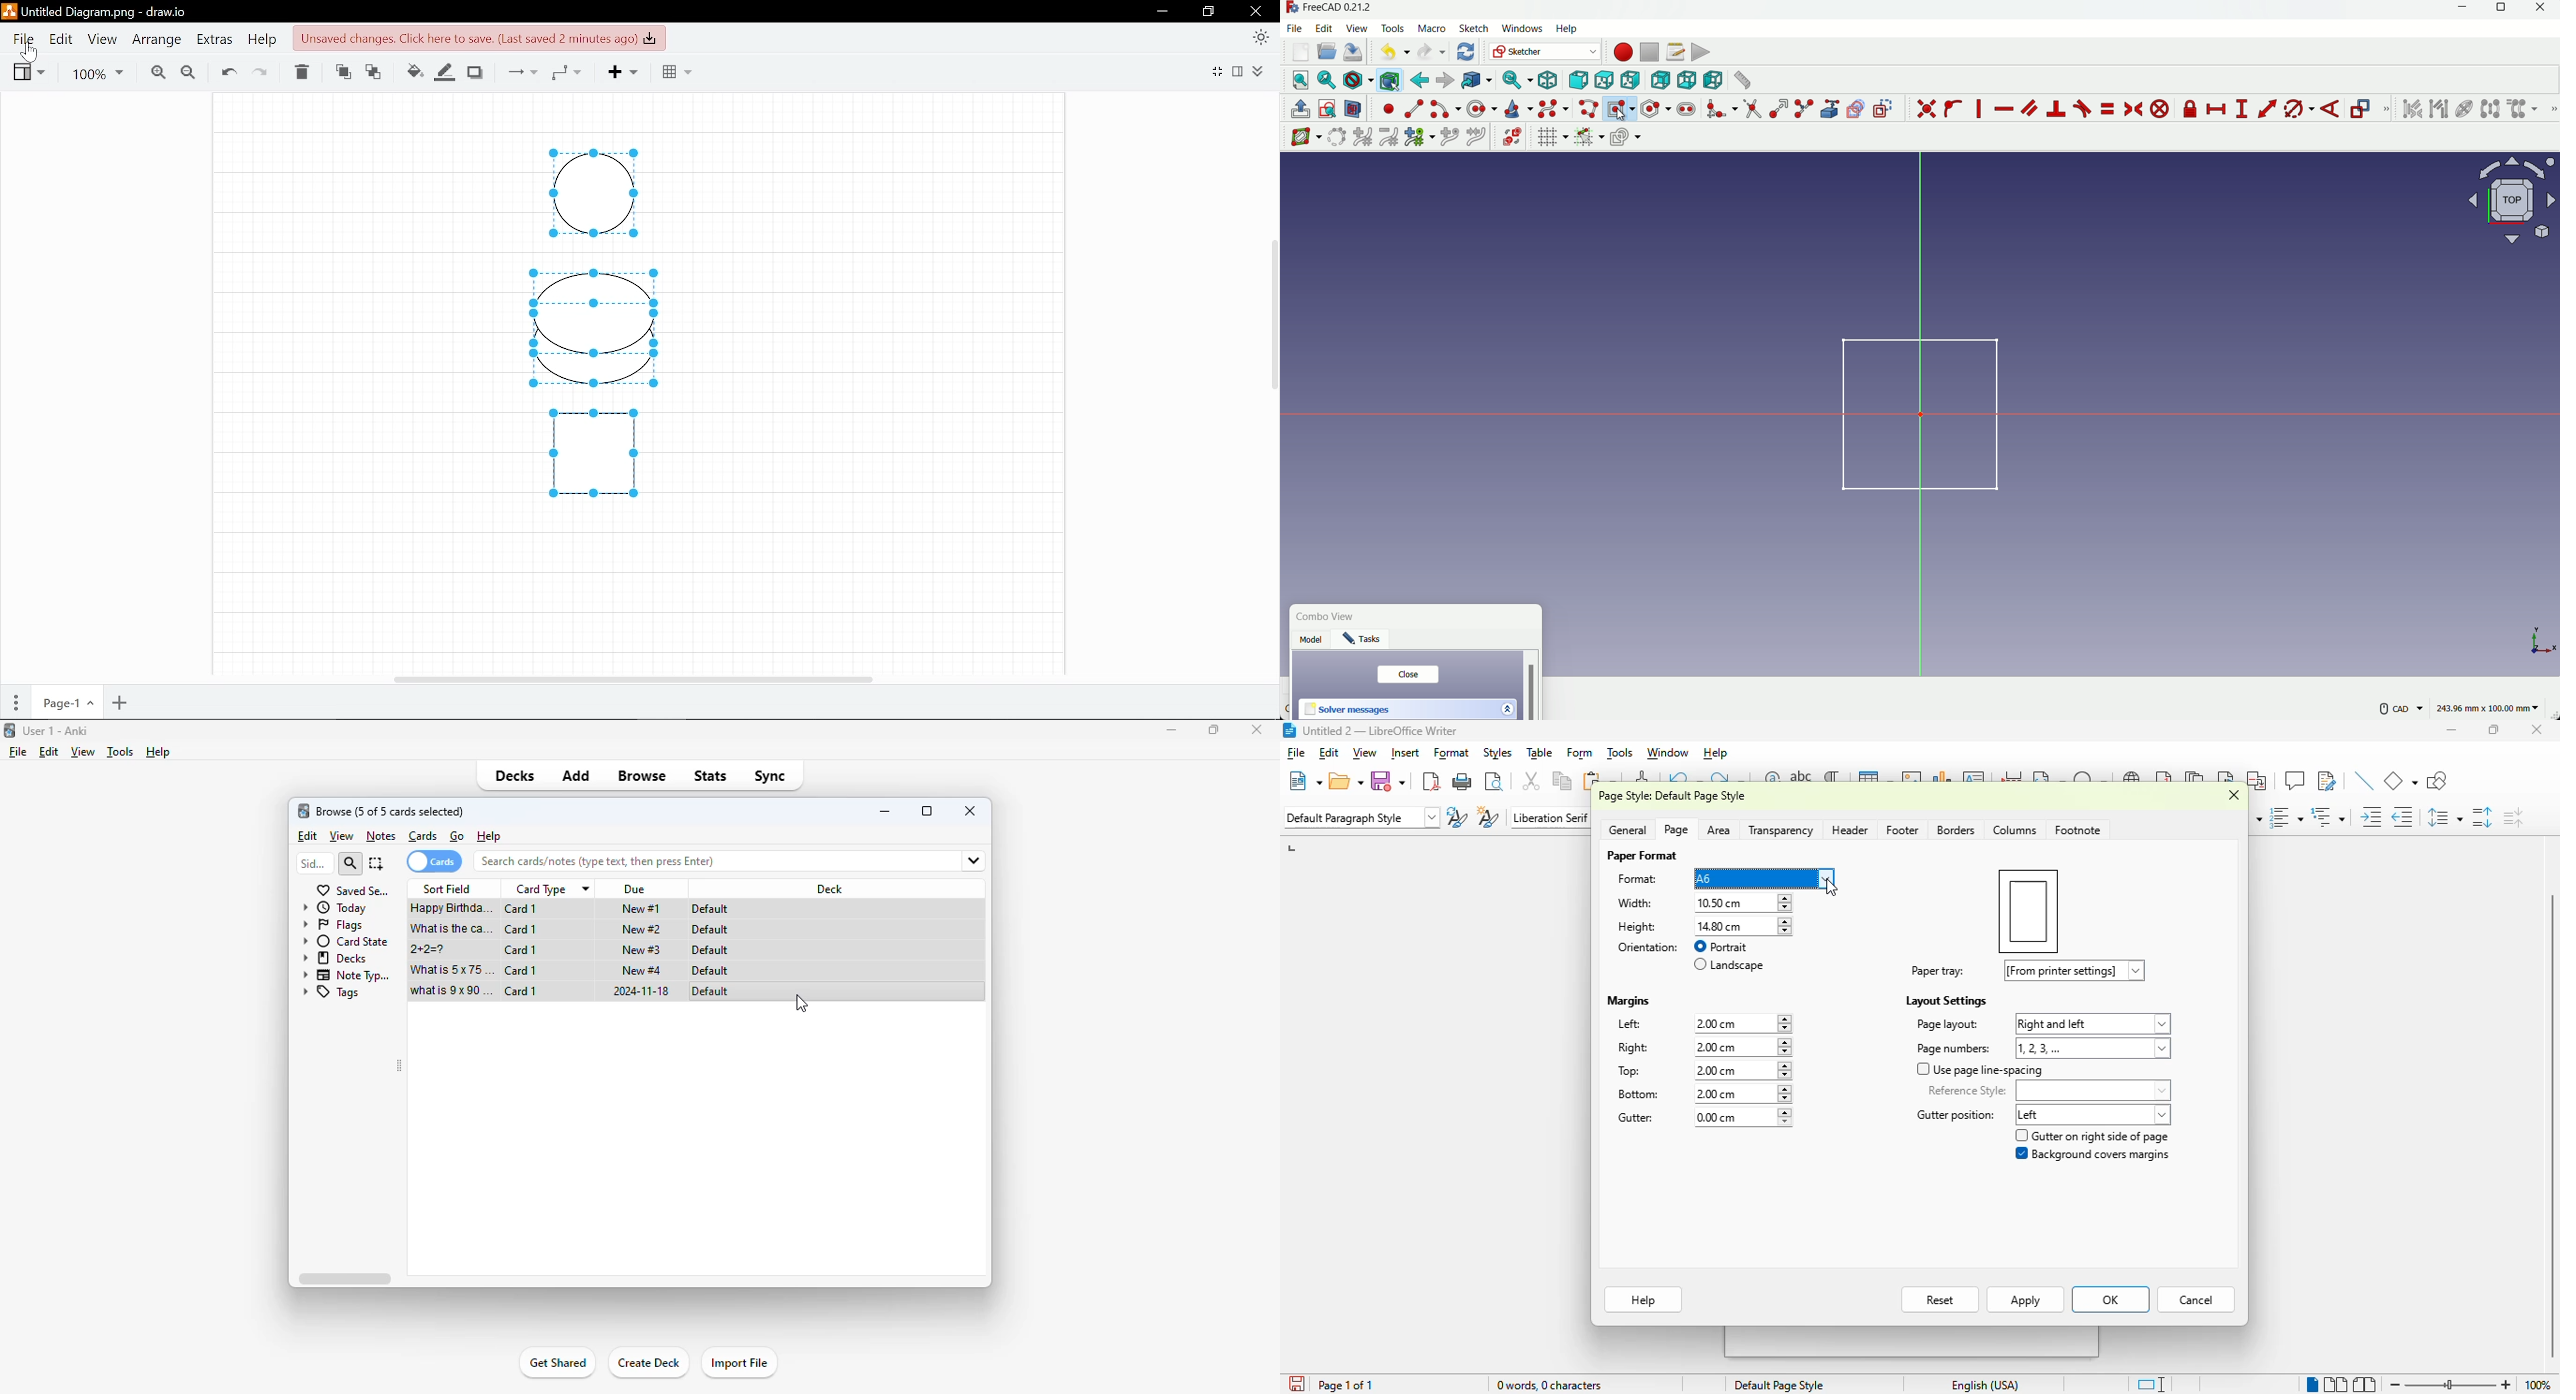 This screenshot has height=1400, width=2576. I want to click on flags, so click(333, 925).